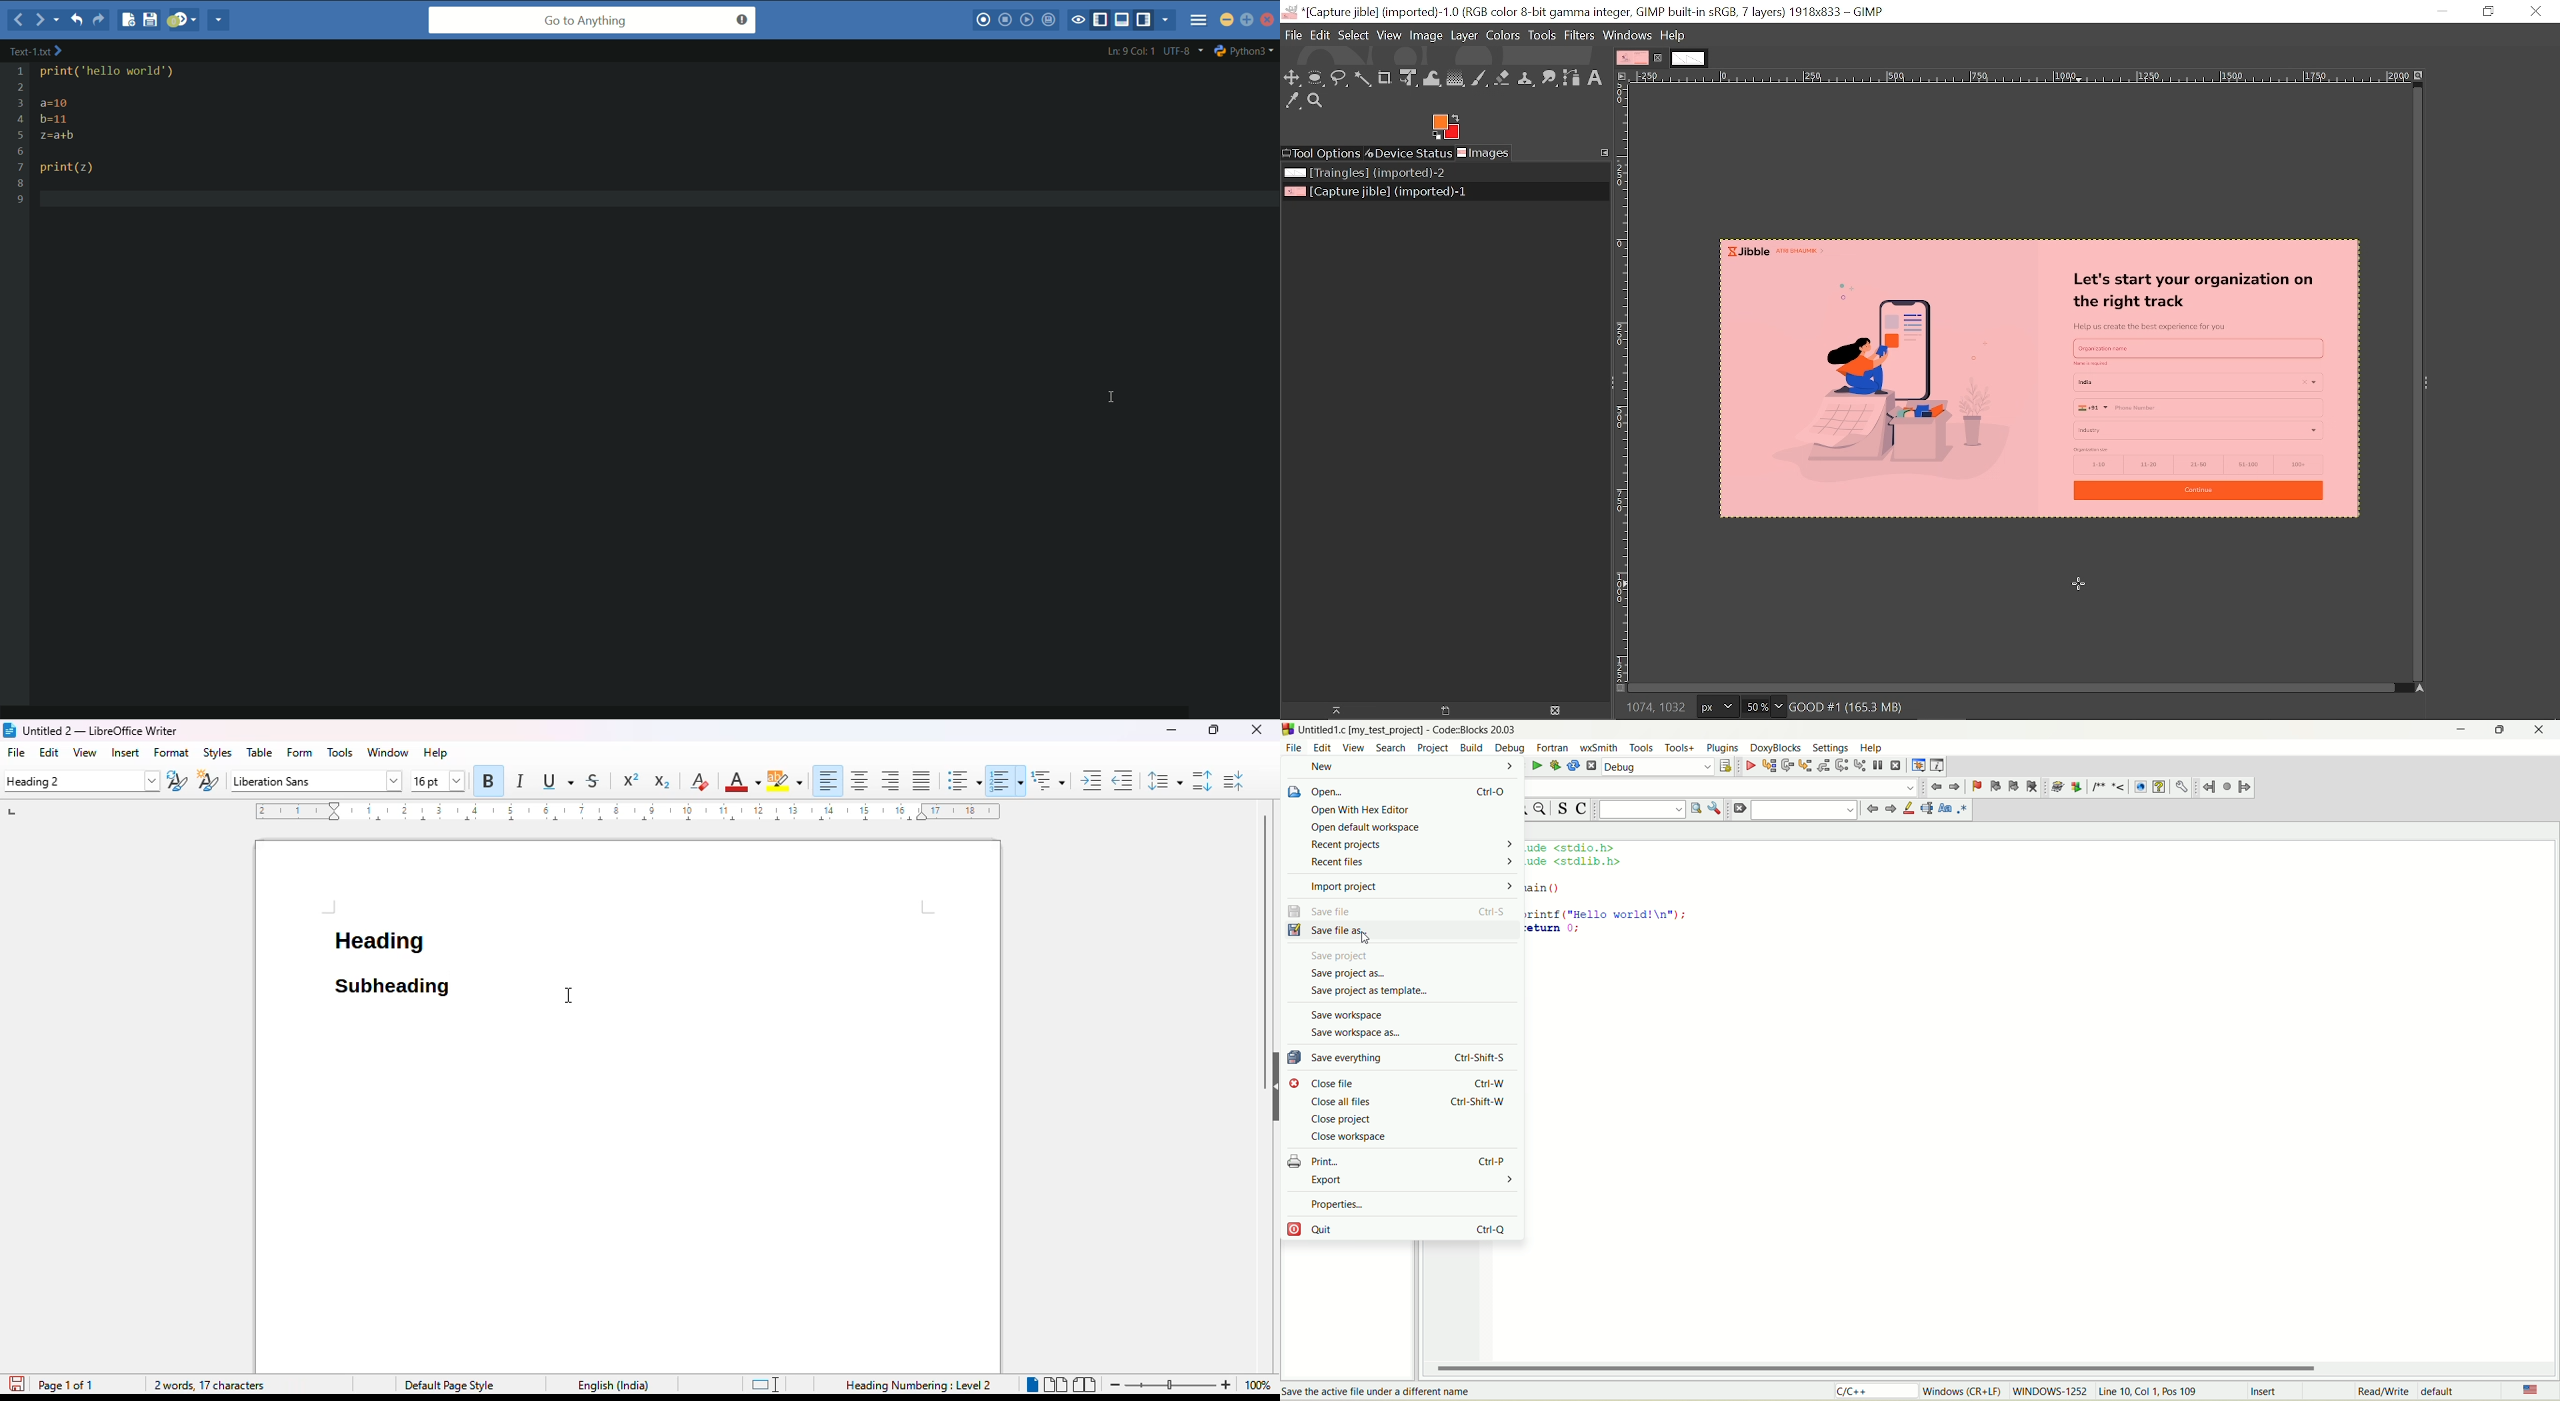  What do you see at coordinates (1031, 1384) in the screenshot?
I see `single page view` at bounding box center [1031, 1384].